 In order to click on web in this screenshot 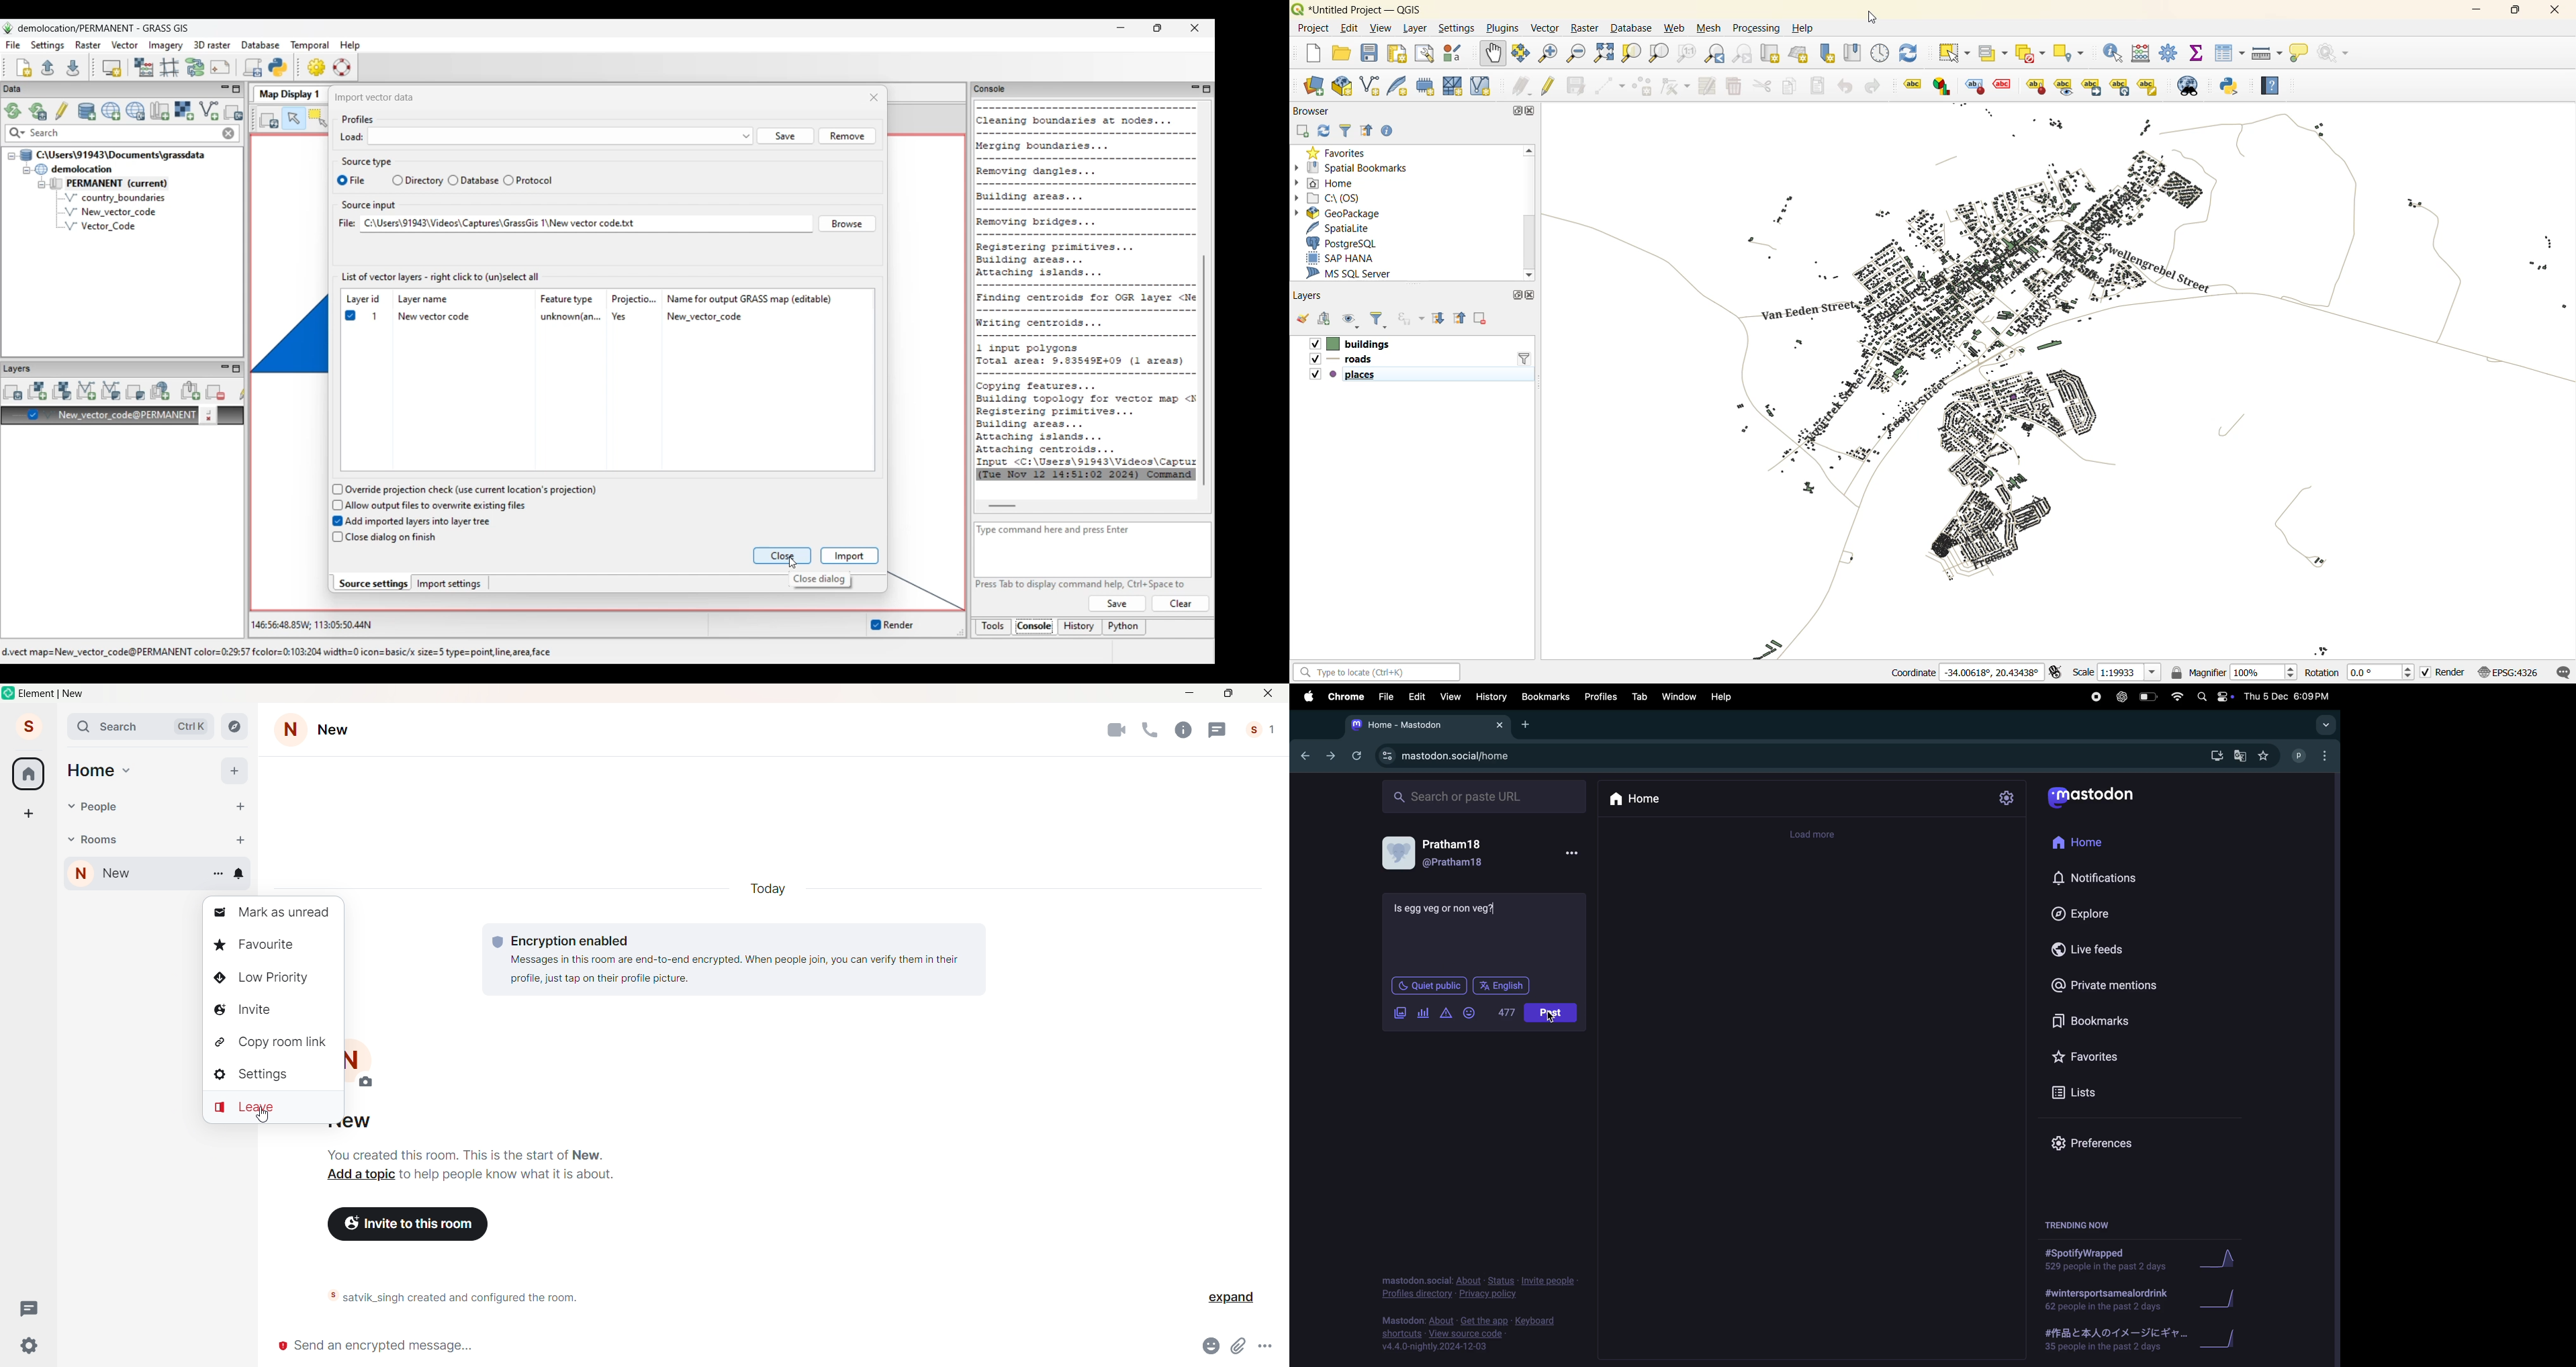, I will do `click(1676, 28)`.